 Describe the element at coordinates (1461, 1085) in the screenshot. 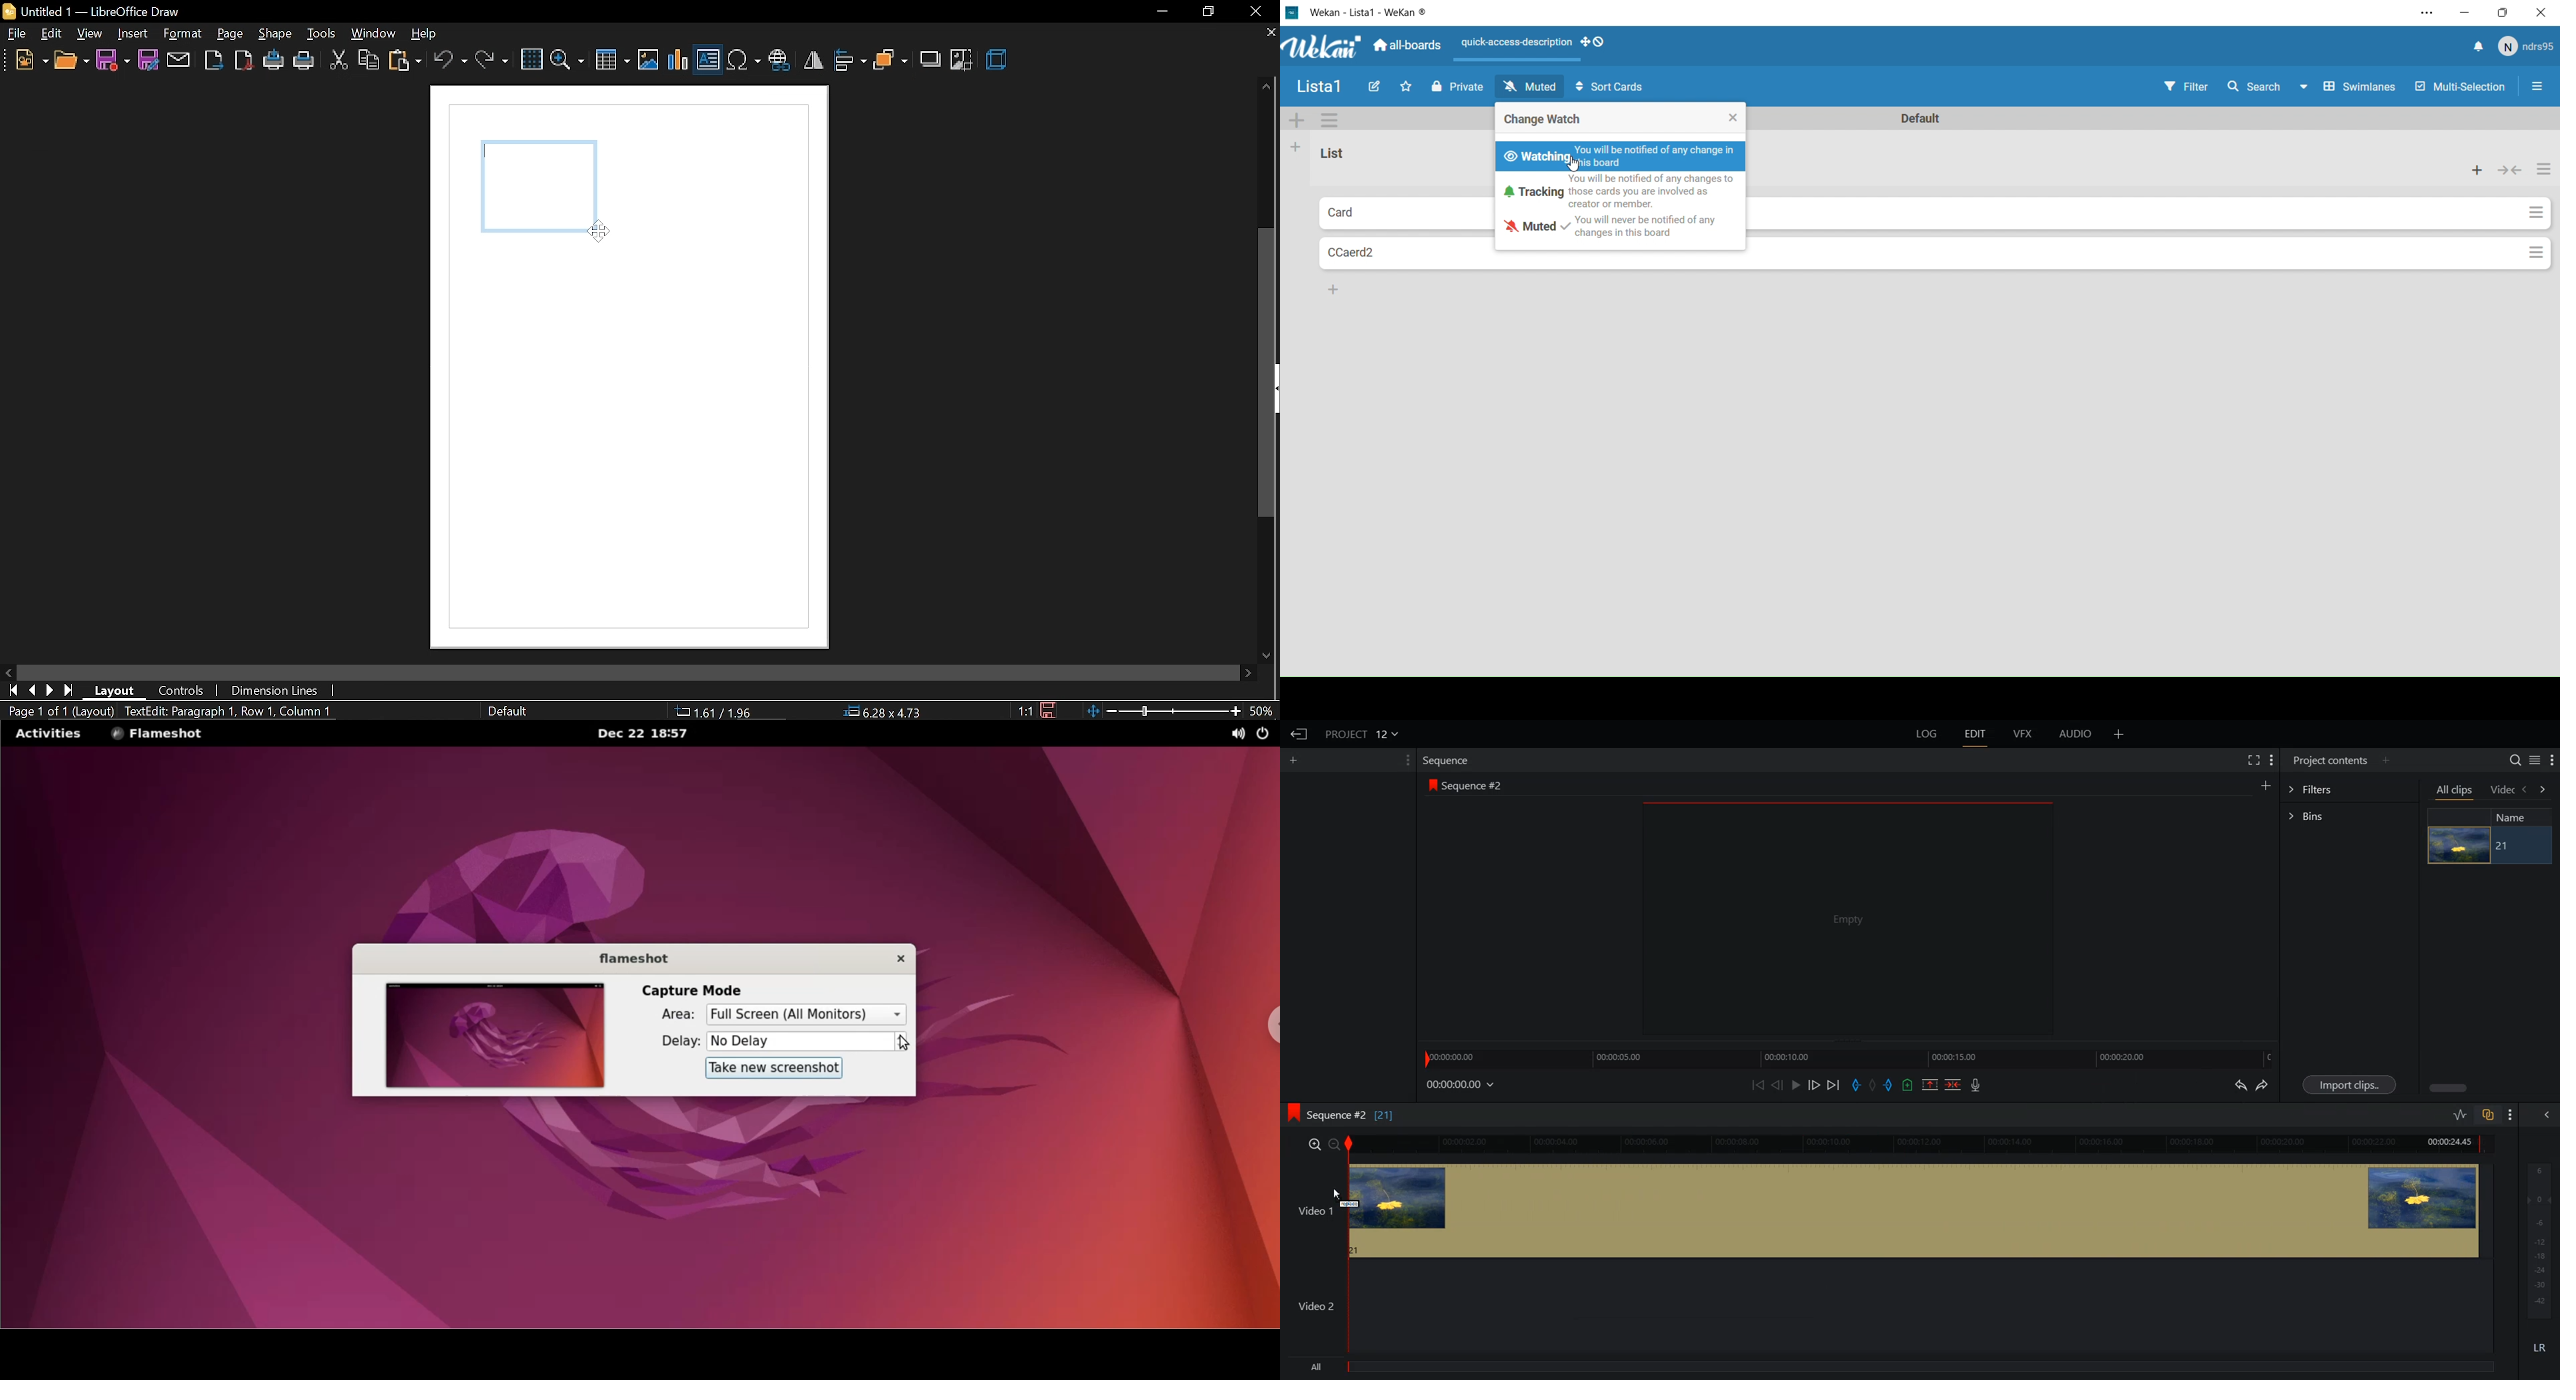

I see `File Time` at that location.